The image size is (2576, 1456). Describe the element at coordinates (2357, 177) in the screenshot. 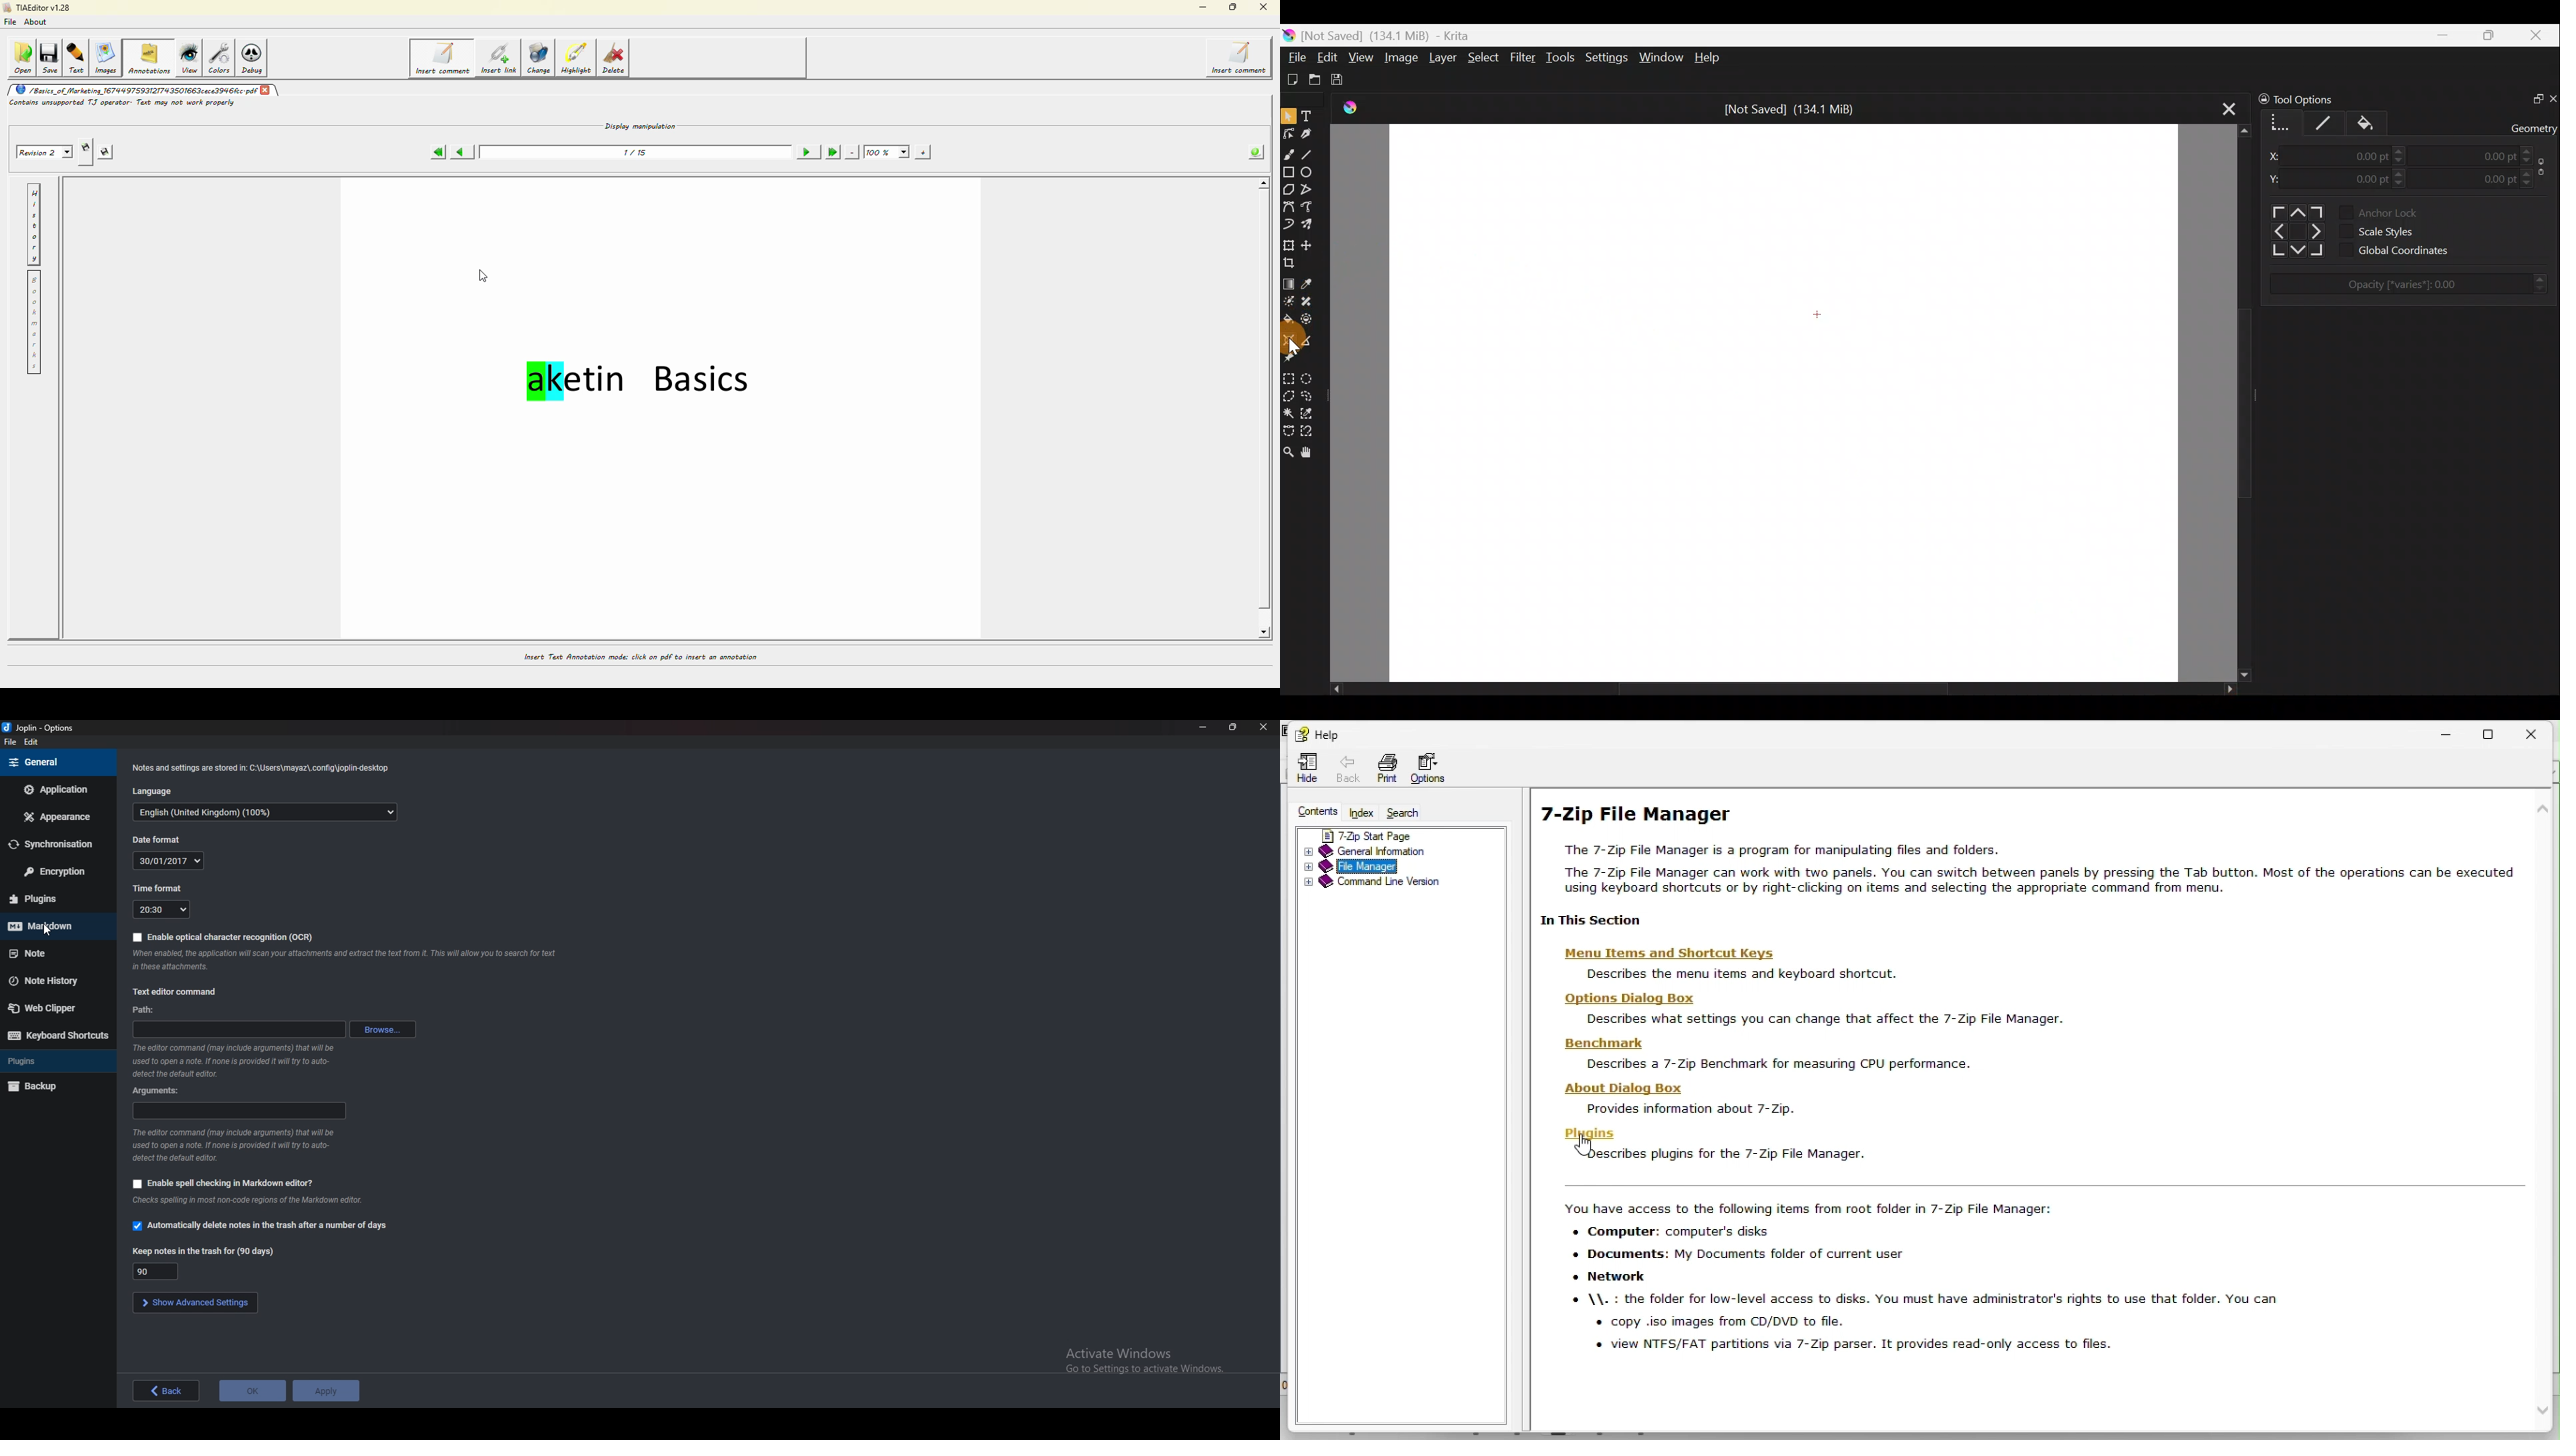

I see `0.00pt` at that location.